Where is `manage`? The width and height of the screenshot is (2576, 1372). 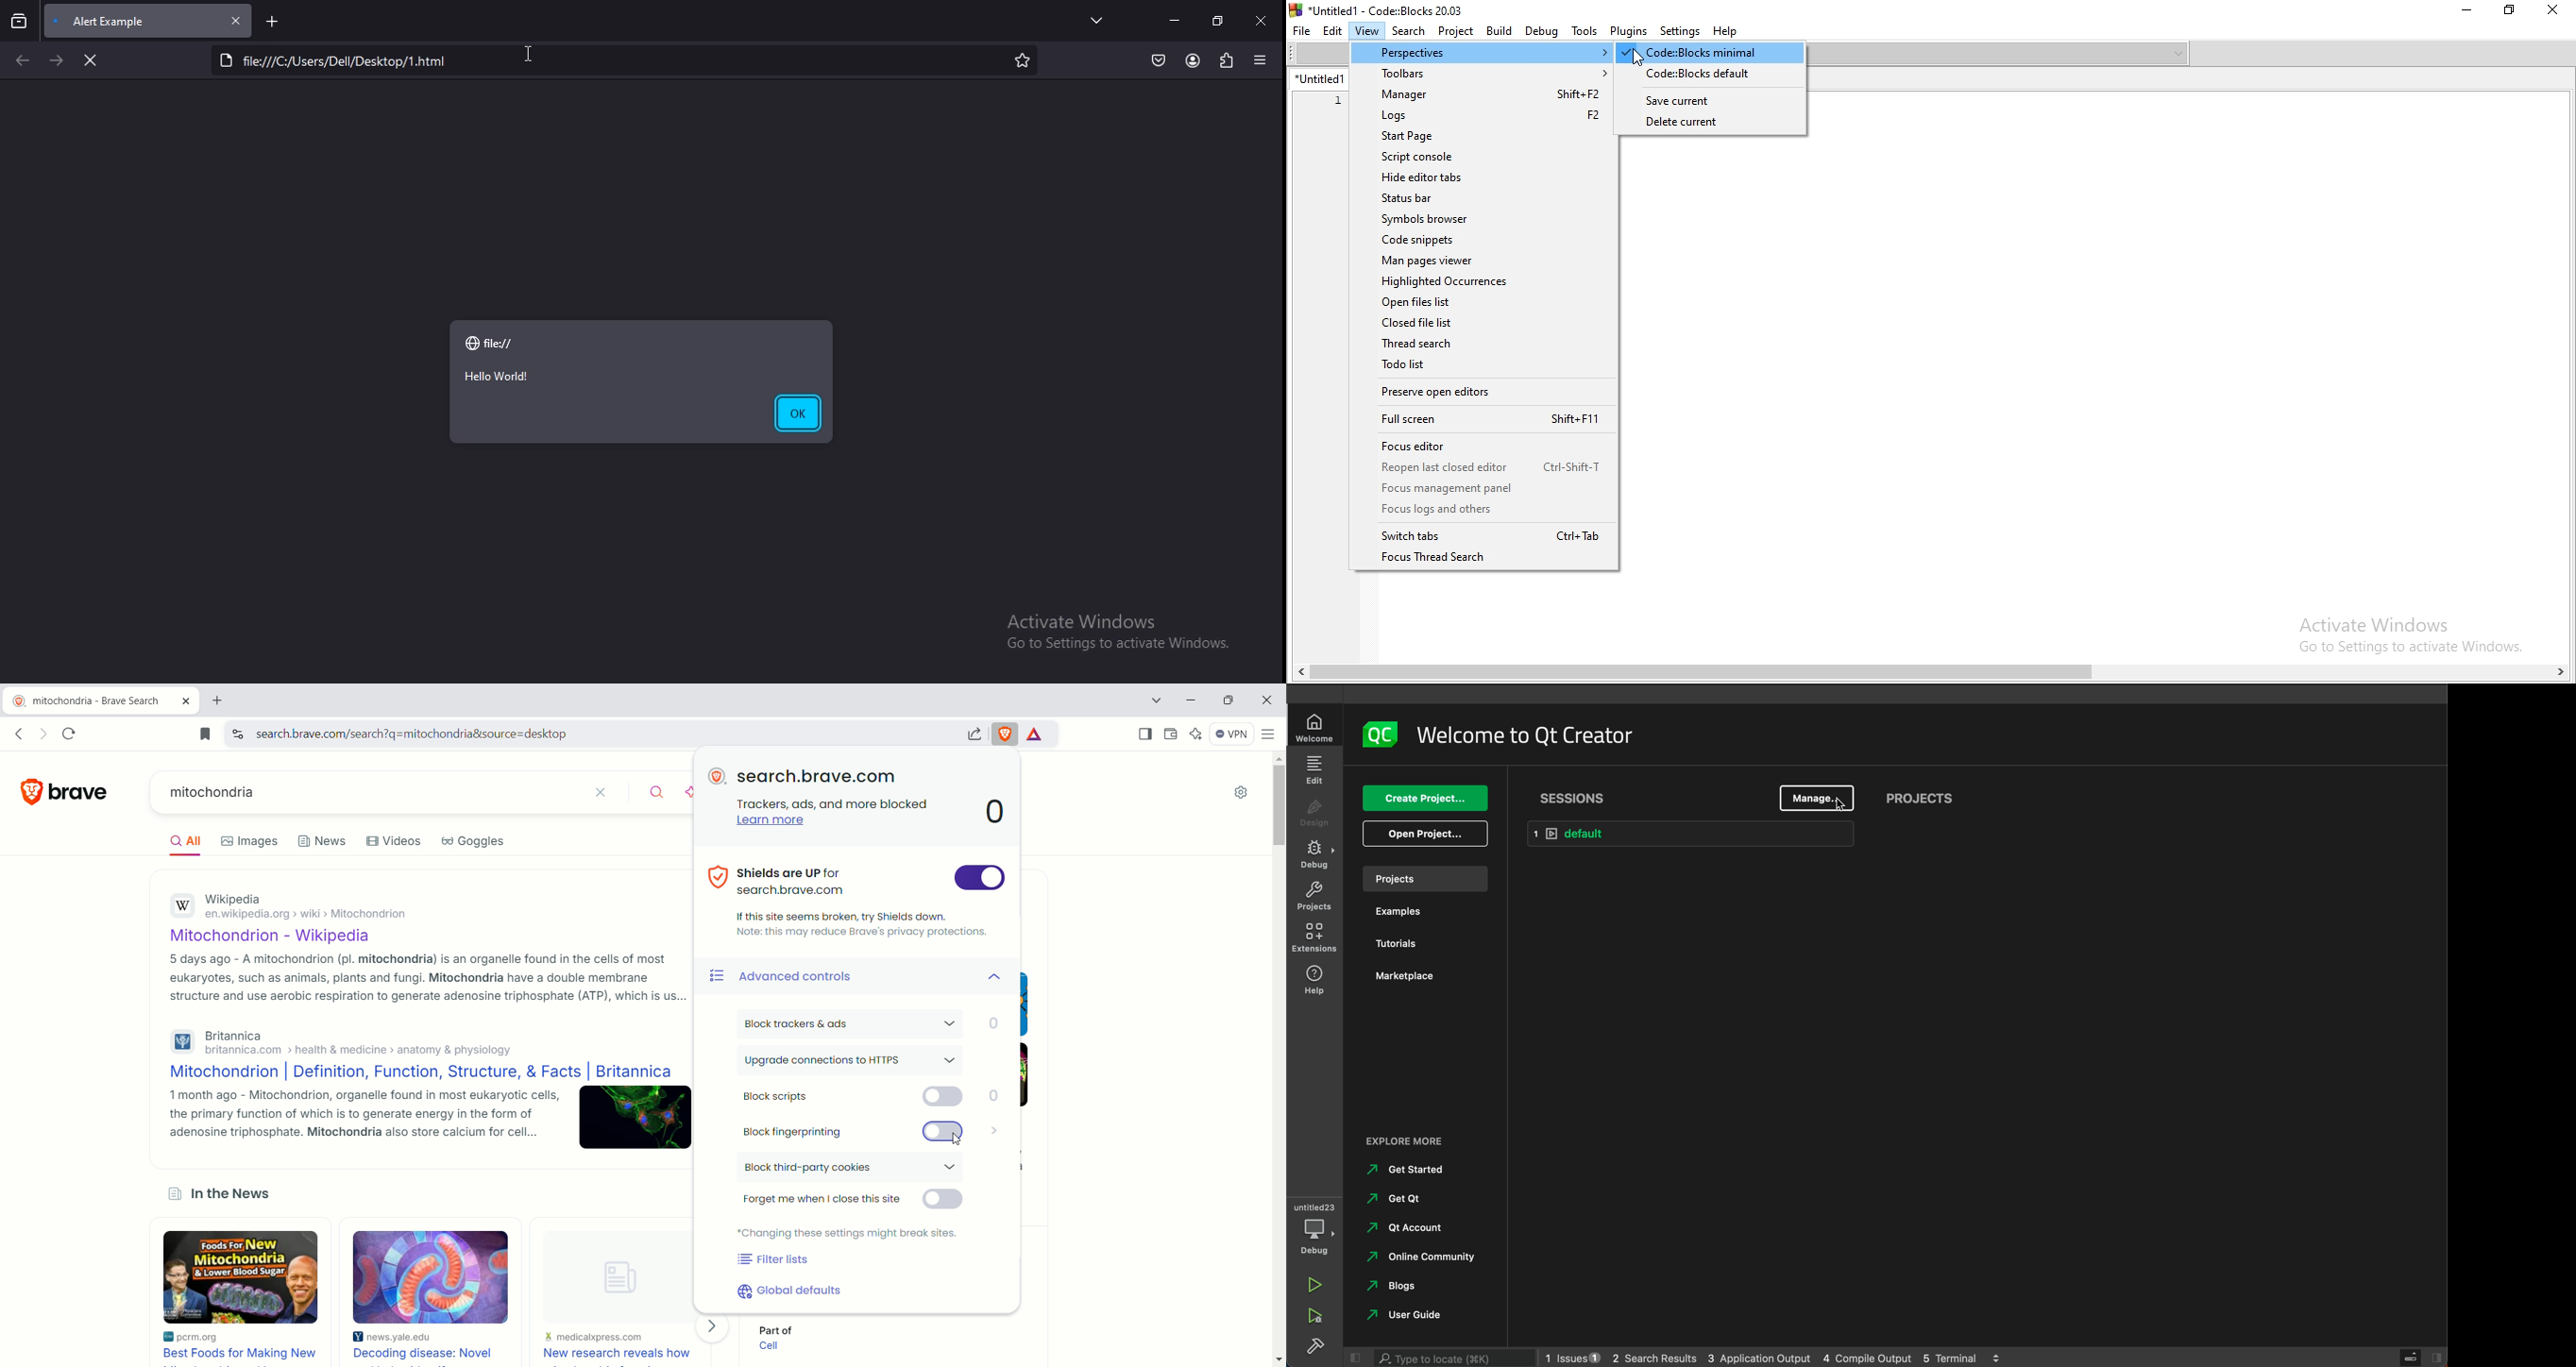
manage is located at coordinates (1818, 796).